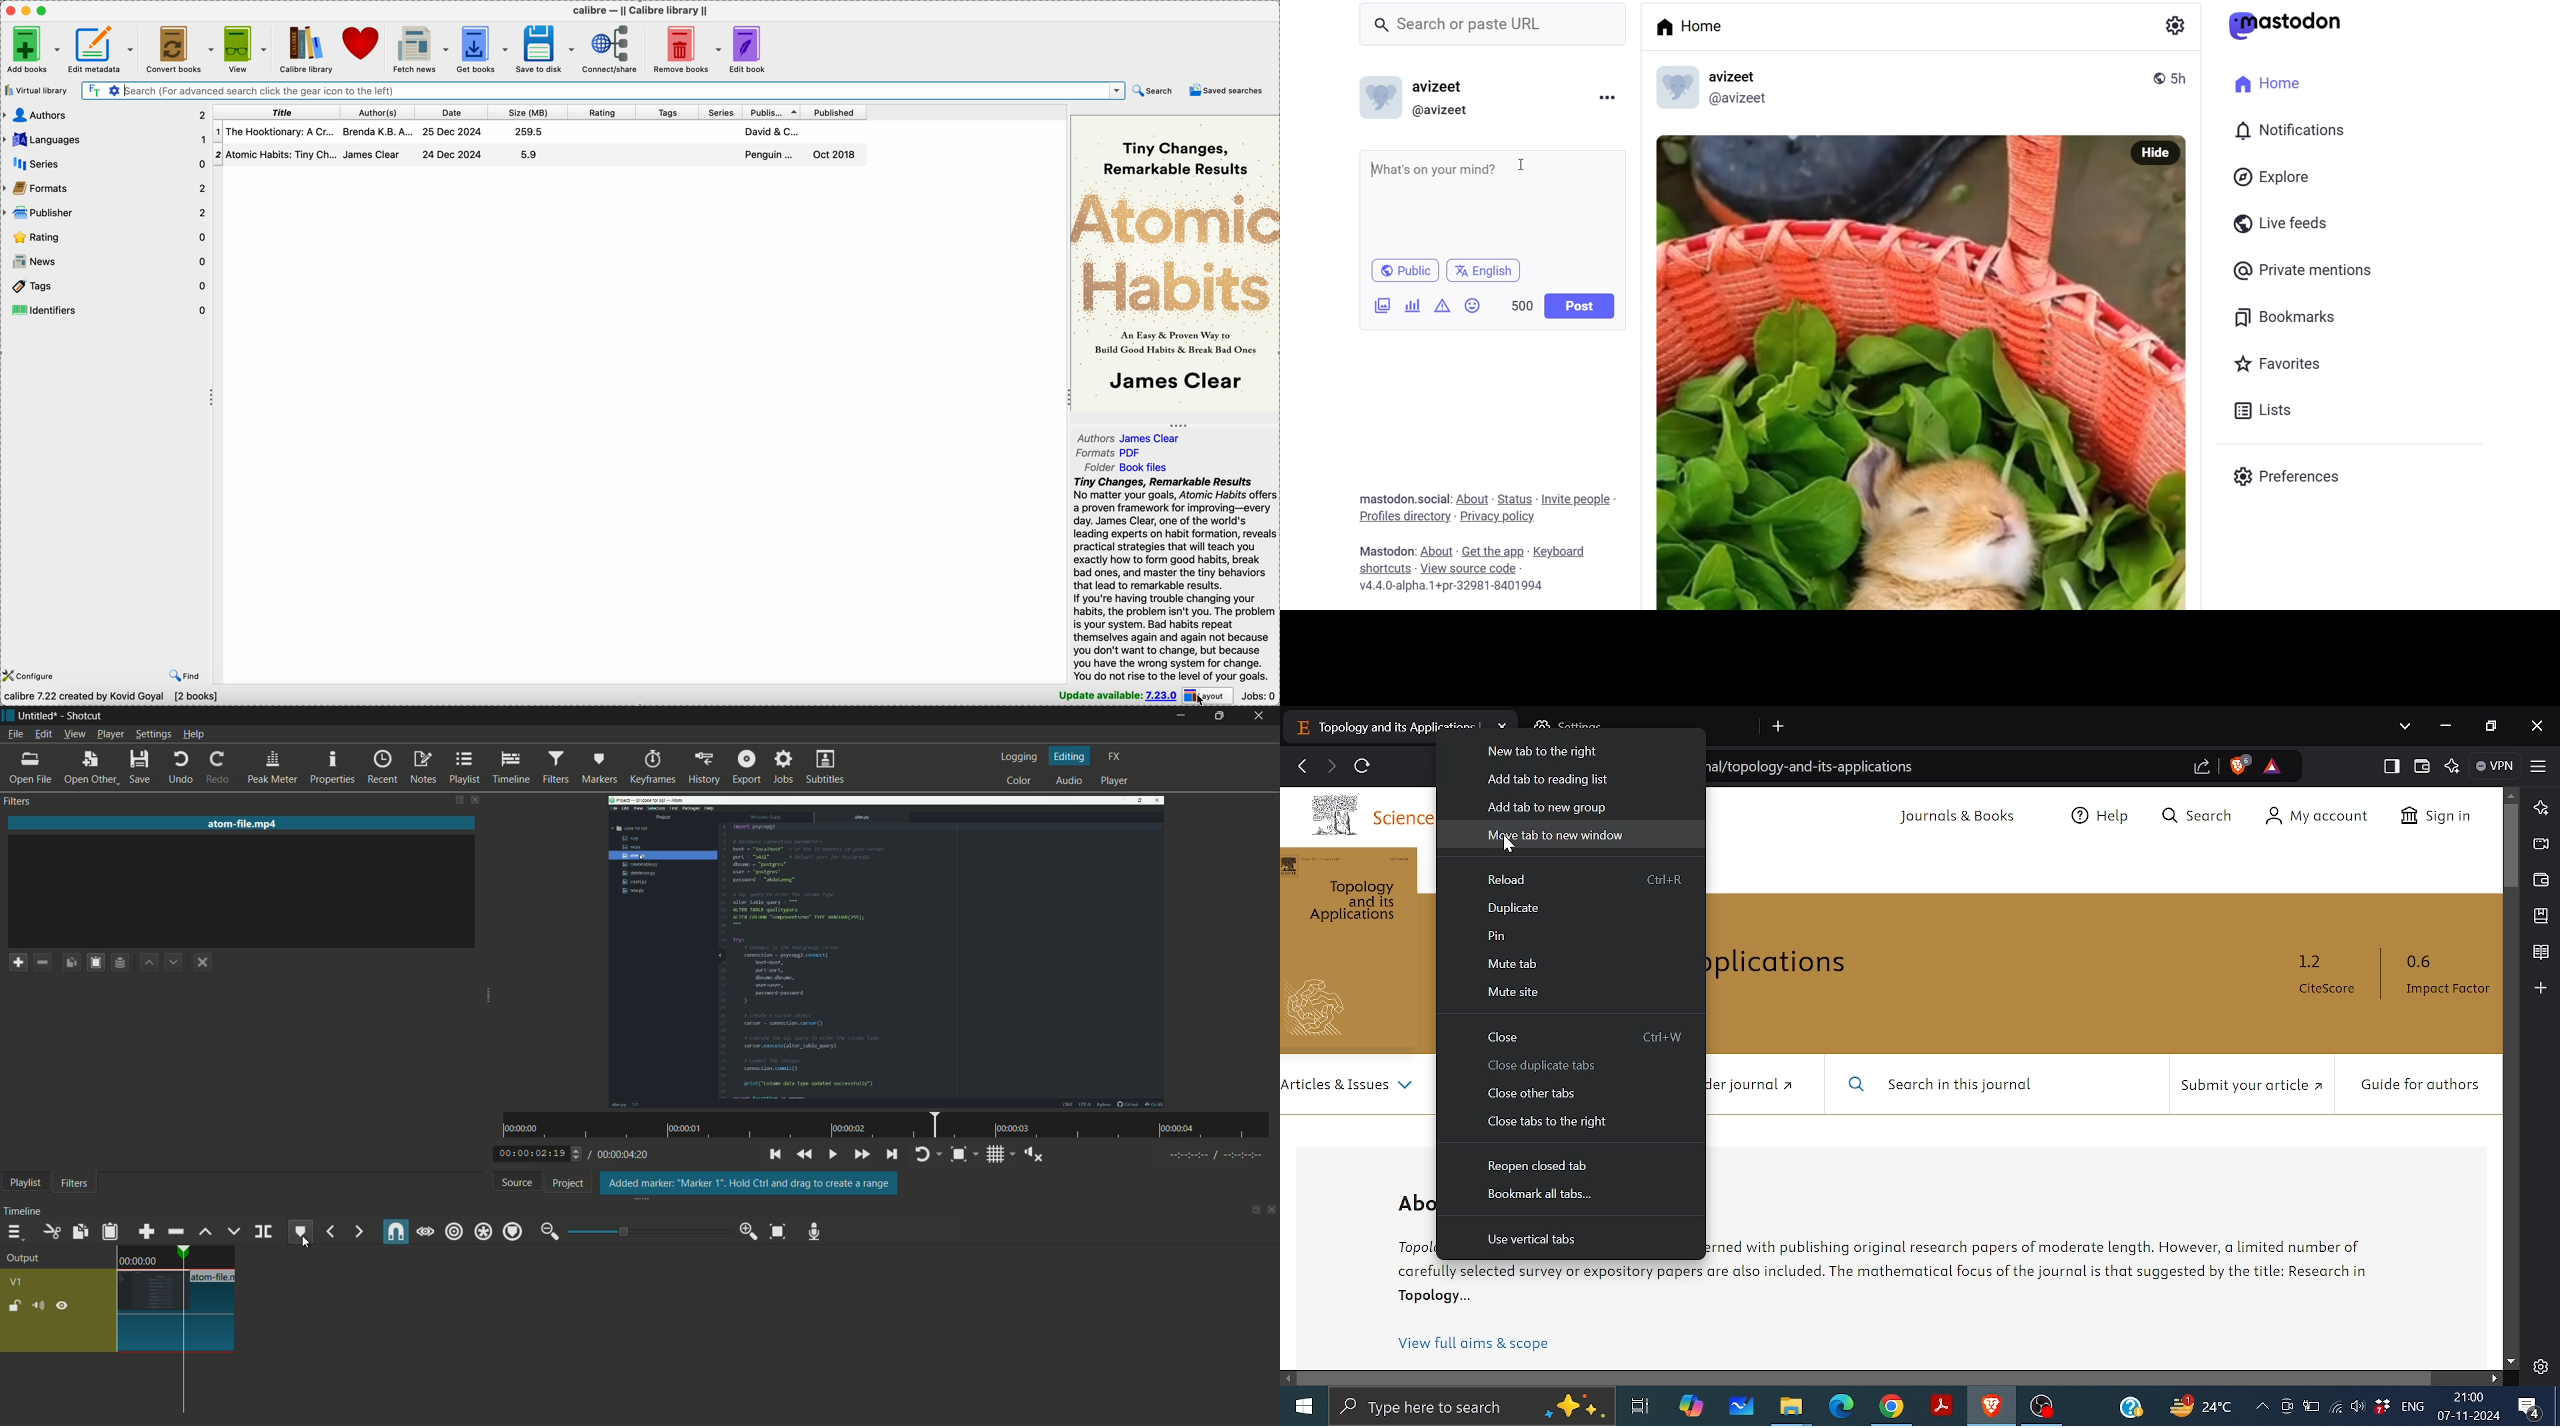 Image resolution: width=2576 pixels, height=1428 pixels. I want to click on about, so click(1471, 499).